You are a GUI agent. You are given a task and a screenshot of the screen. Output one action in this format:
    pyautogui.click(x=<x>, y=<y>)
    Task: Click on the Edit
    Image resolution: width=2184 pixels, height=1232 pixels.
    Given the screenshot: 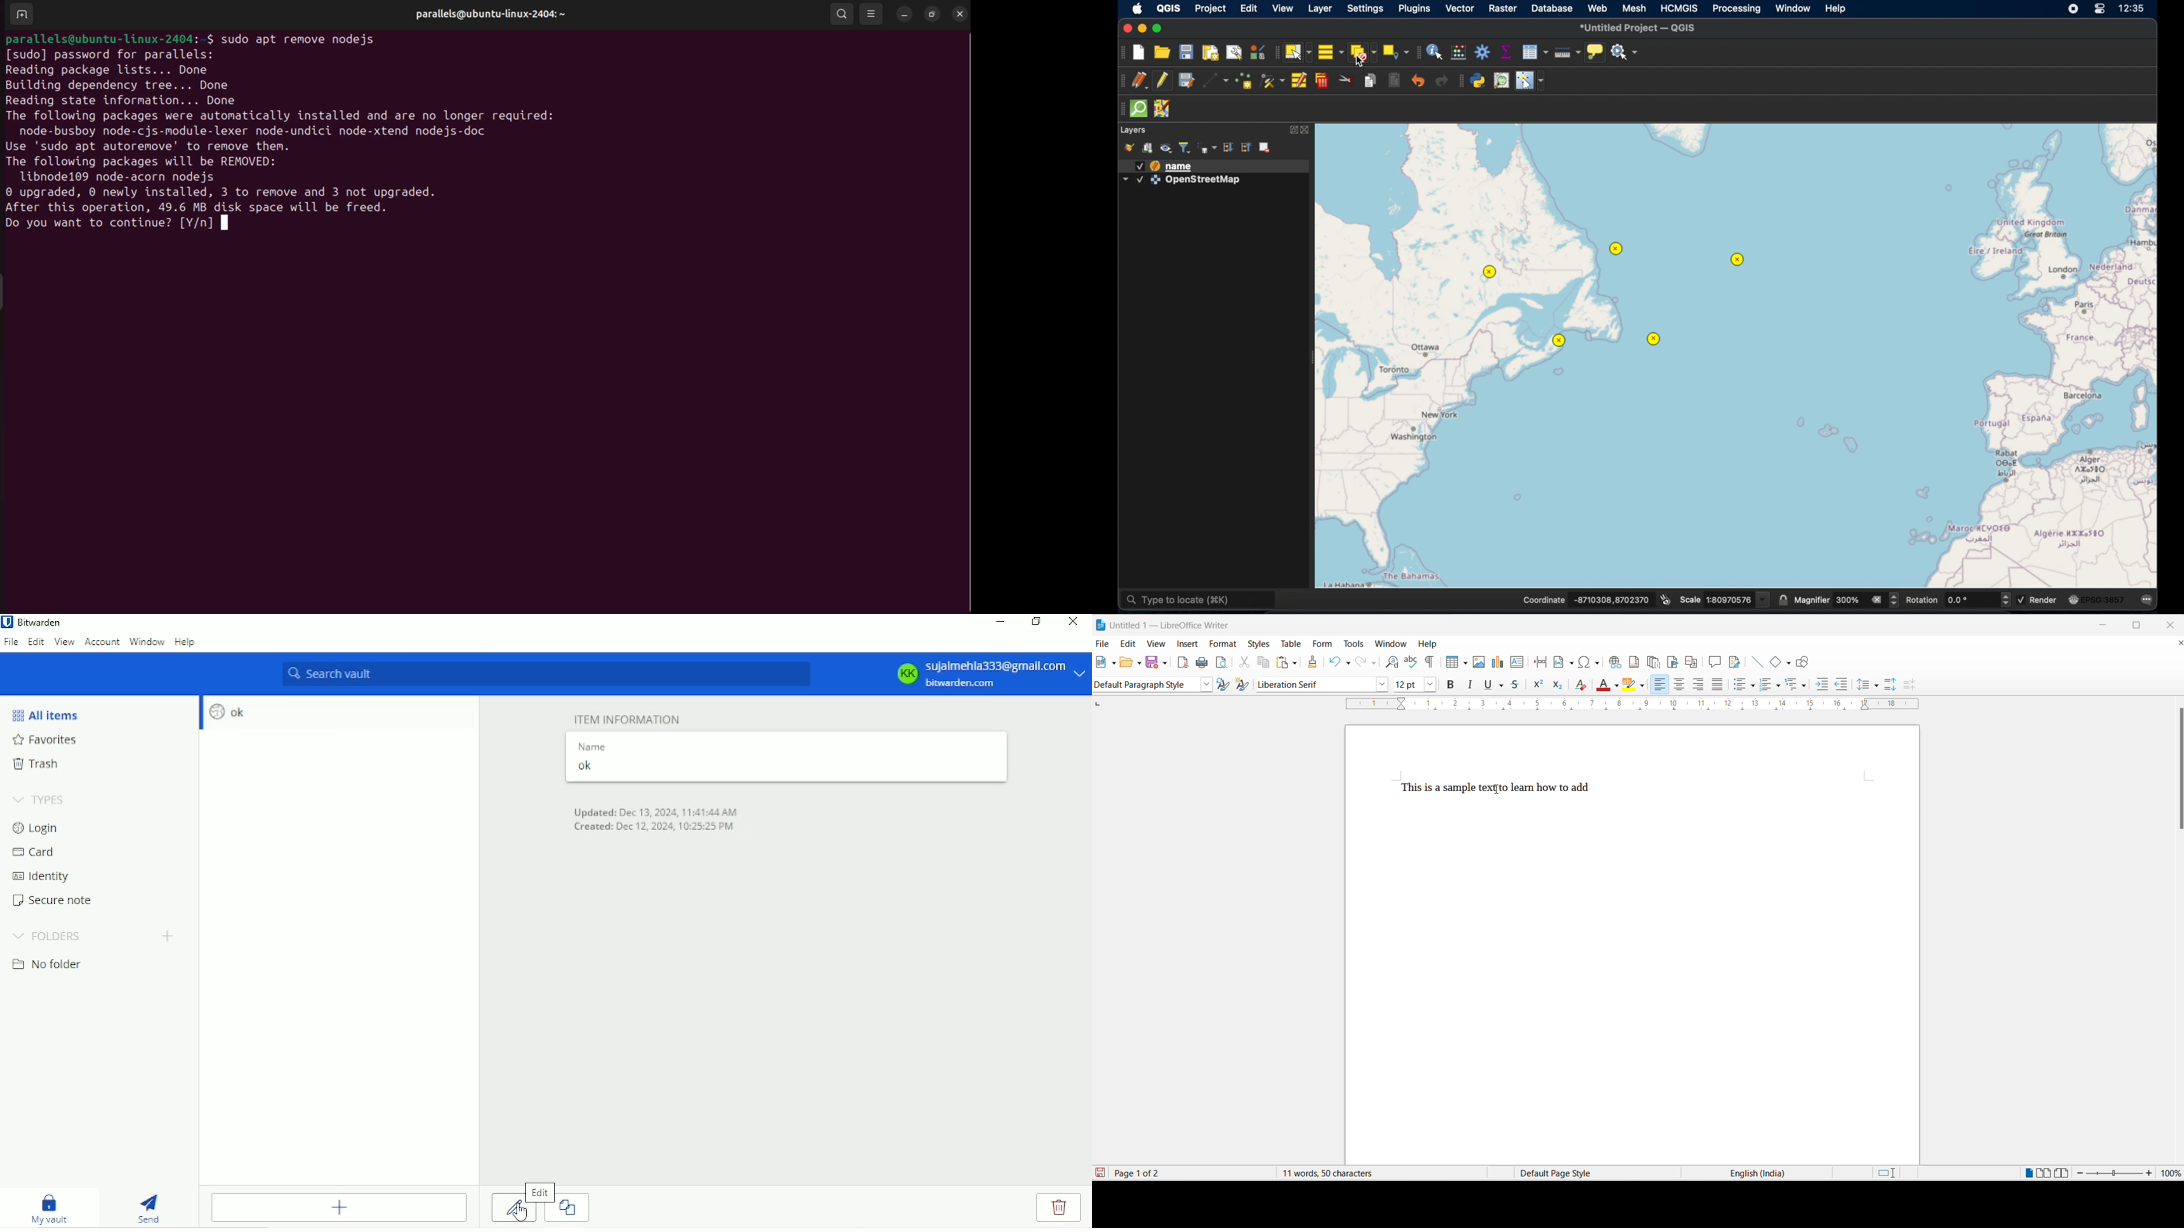 What is the action you would take?
    pyautogui.click(x=34, y=642)
    